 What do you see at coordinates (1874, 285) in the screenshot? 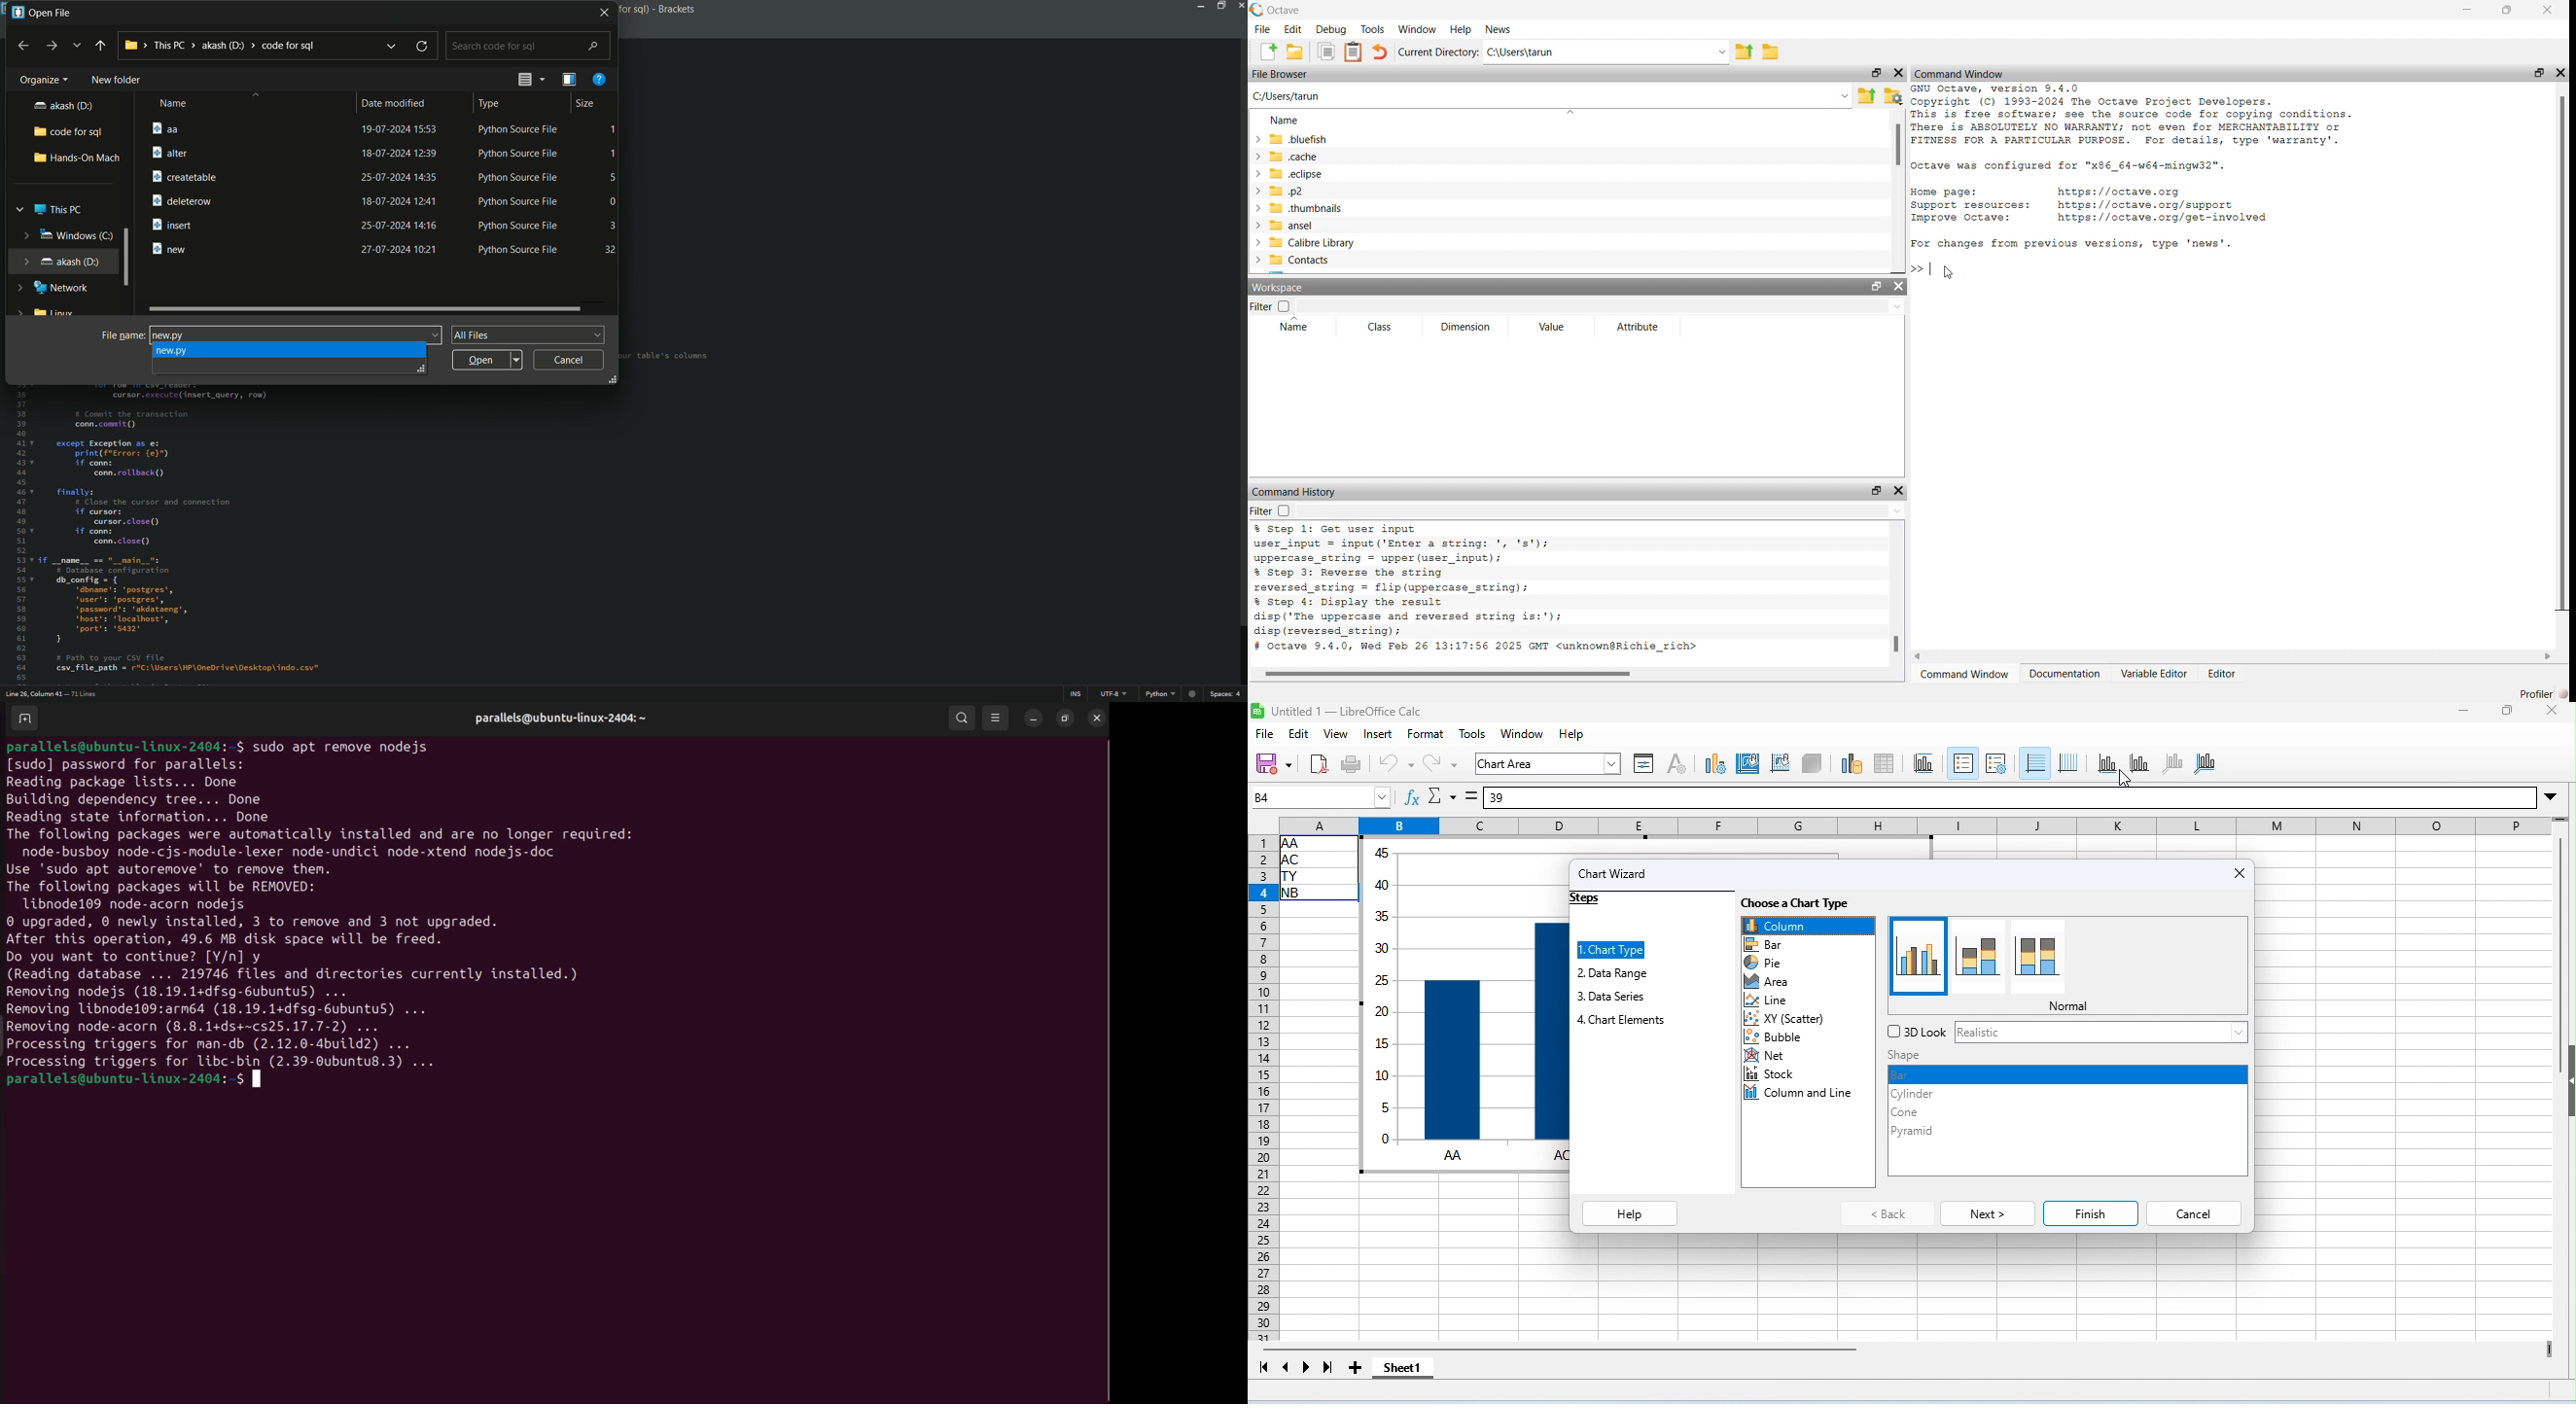
I see `unlock widget` at bounding box center [1874, 285].